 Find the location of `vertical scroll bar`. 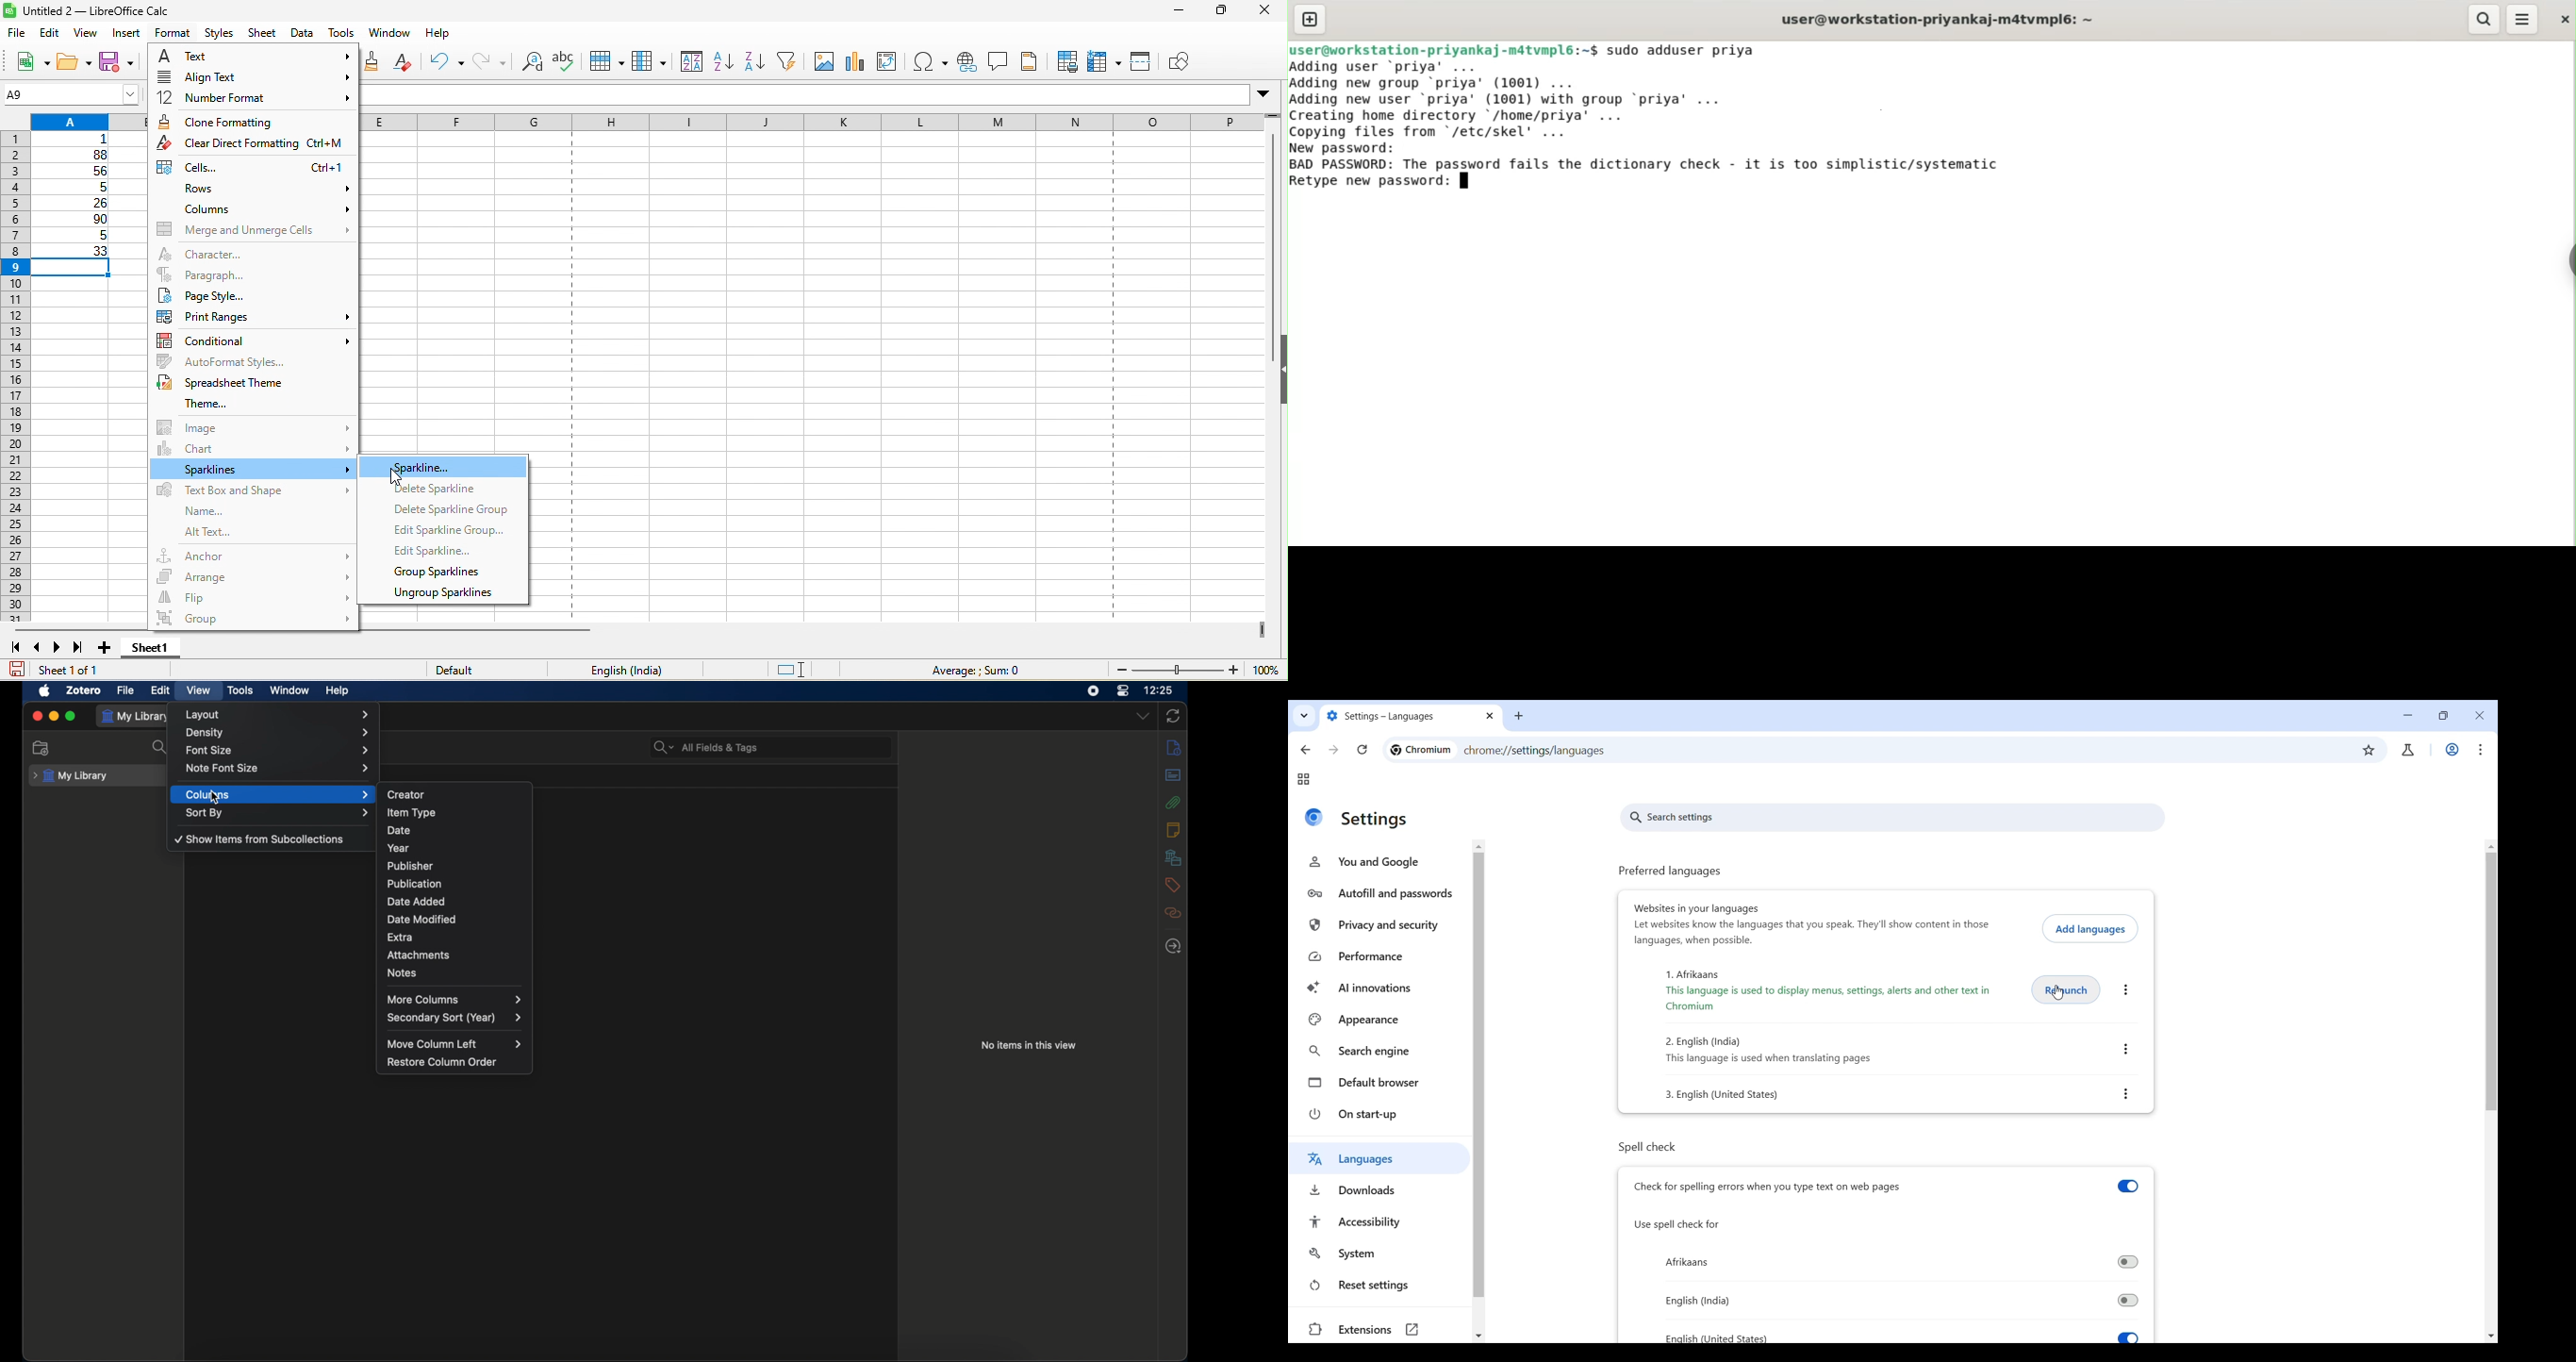

vertical scroll bar is located at coordinates (1269, 247).